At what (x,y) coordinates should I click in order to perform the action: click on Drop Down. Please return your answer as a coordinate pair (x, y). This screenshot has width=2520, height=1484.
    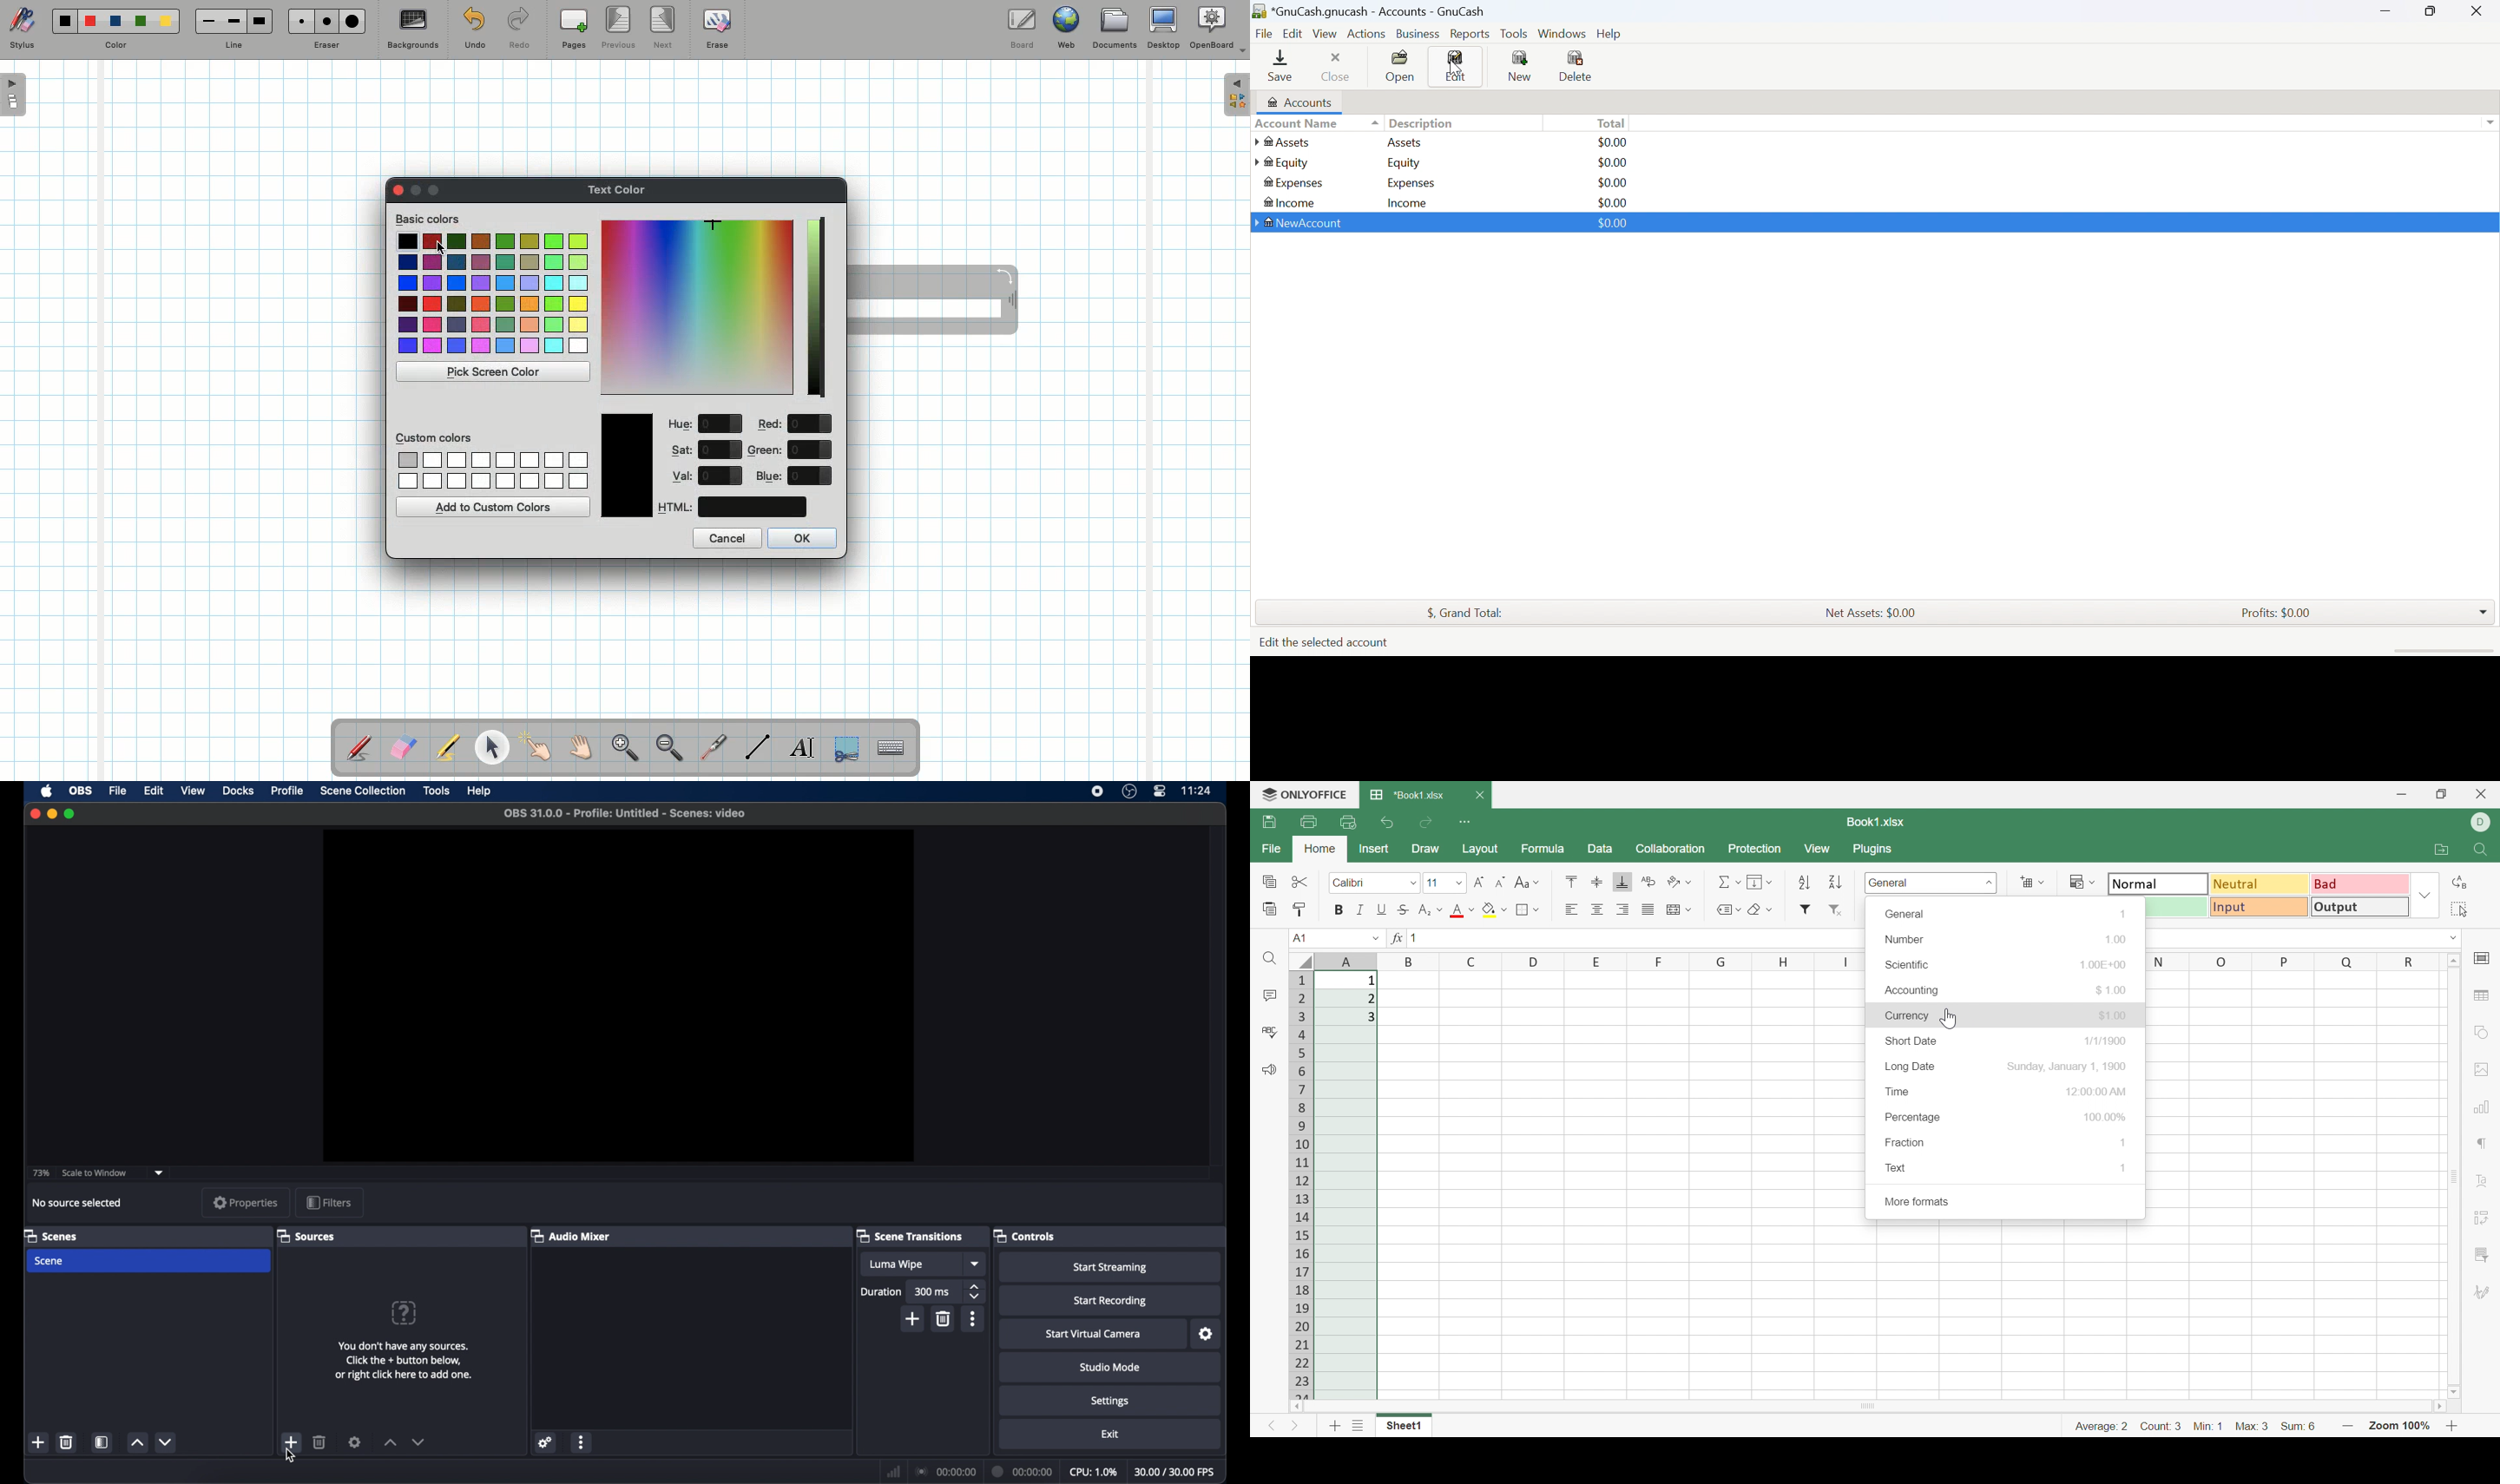
    Looking at the image, I should click on (2490, 122).